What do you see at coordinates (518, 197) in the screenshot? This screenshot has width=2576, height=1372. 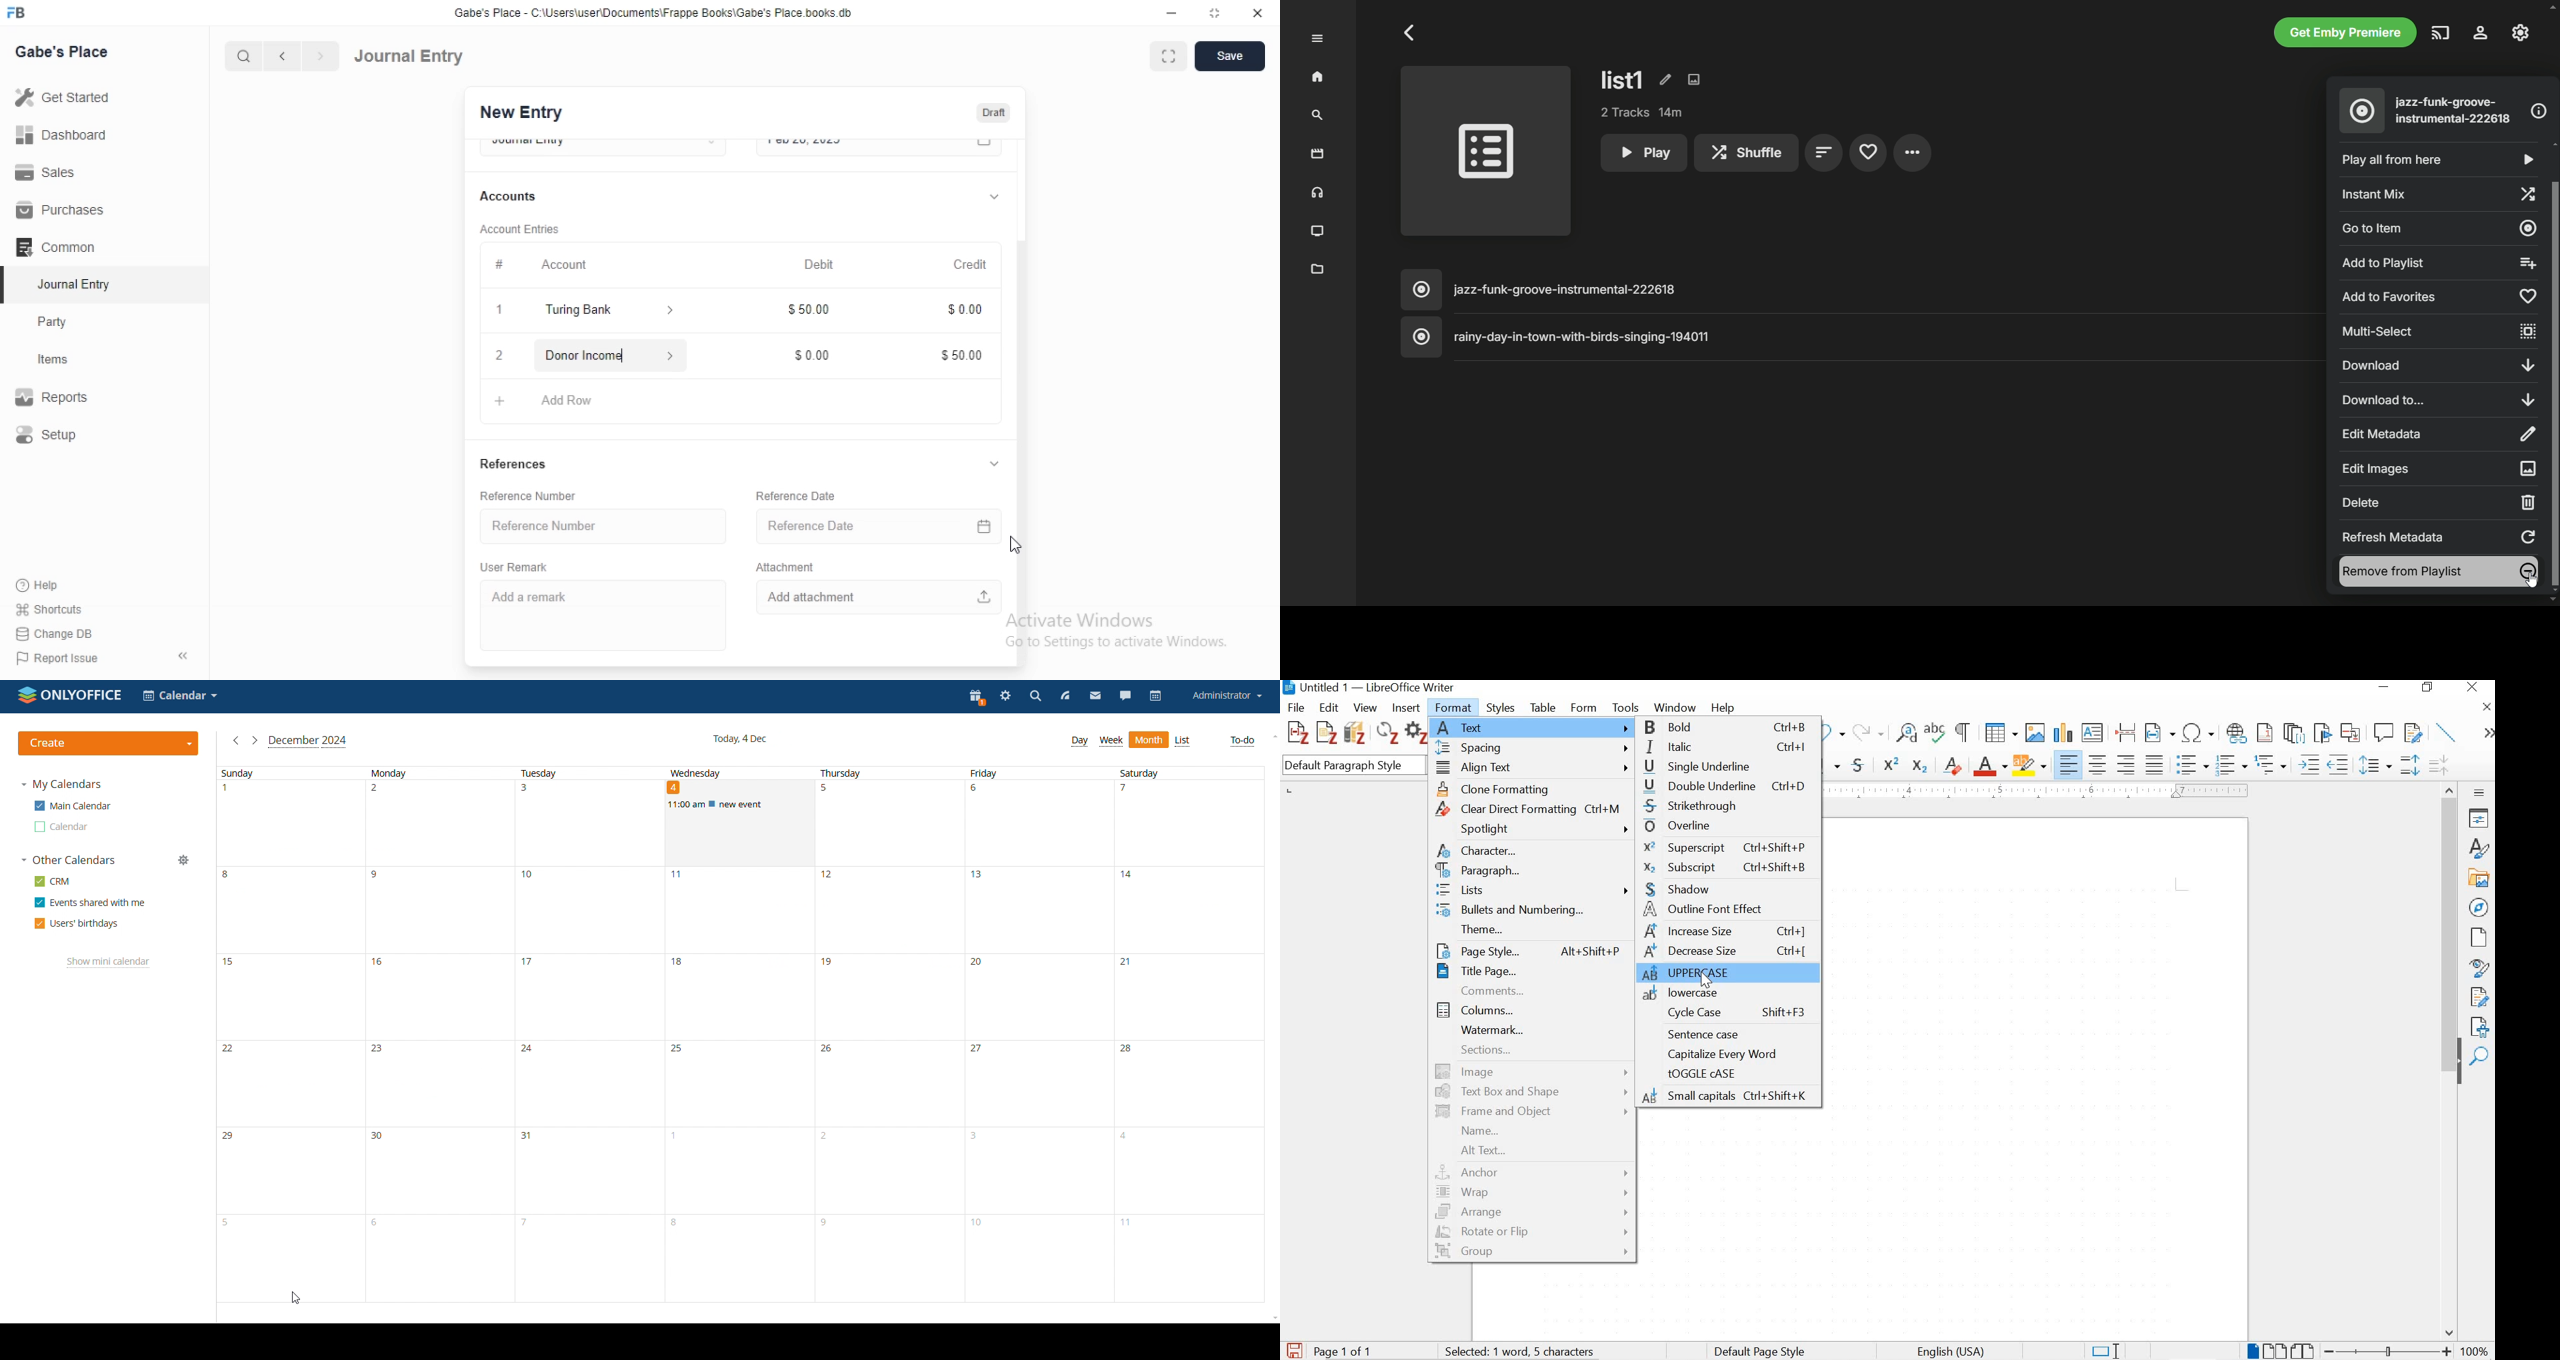 I see `Accounts.` at bounding box center [518, 197].